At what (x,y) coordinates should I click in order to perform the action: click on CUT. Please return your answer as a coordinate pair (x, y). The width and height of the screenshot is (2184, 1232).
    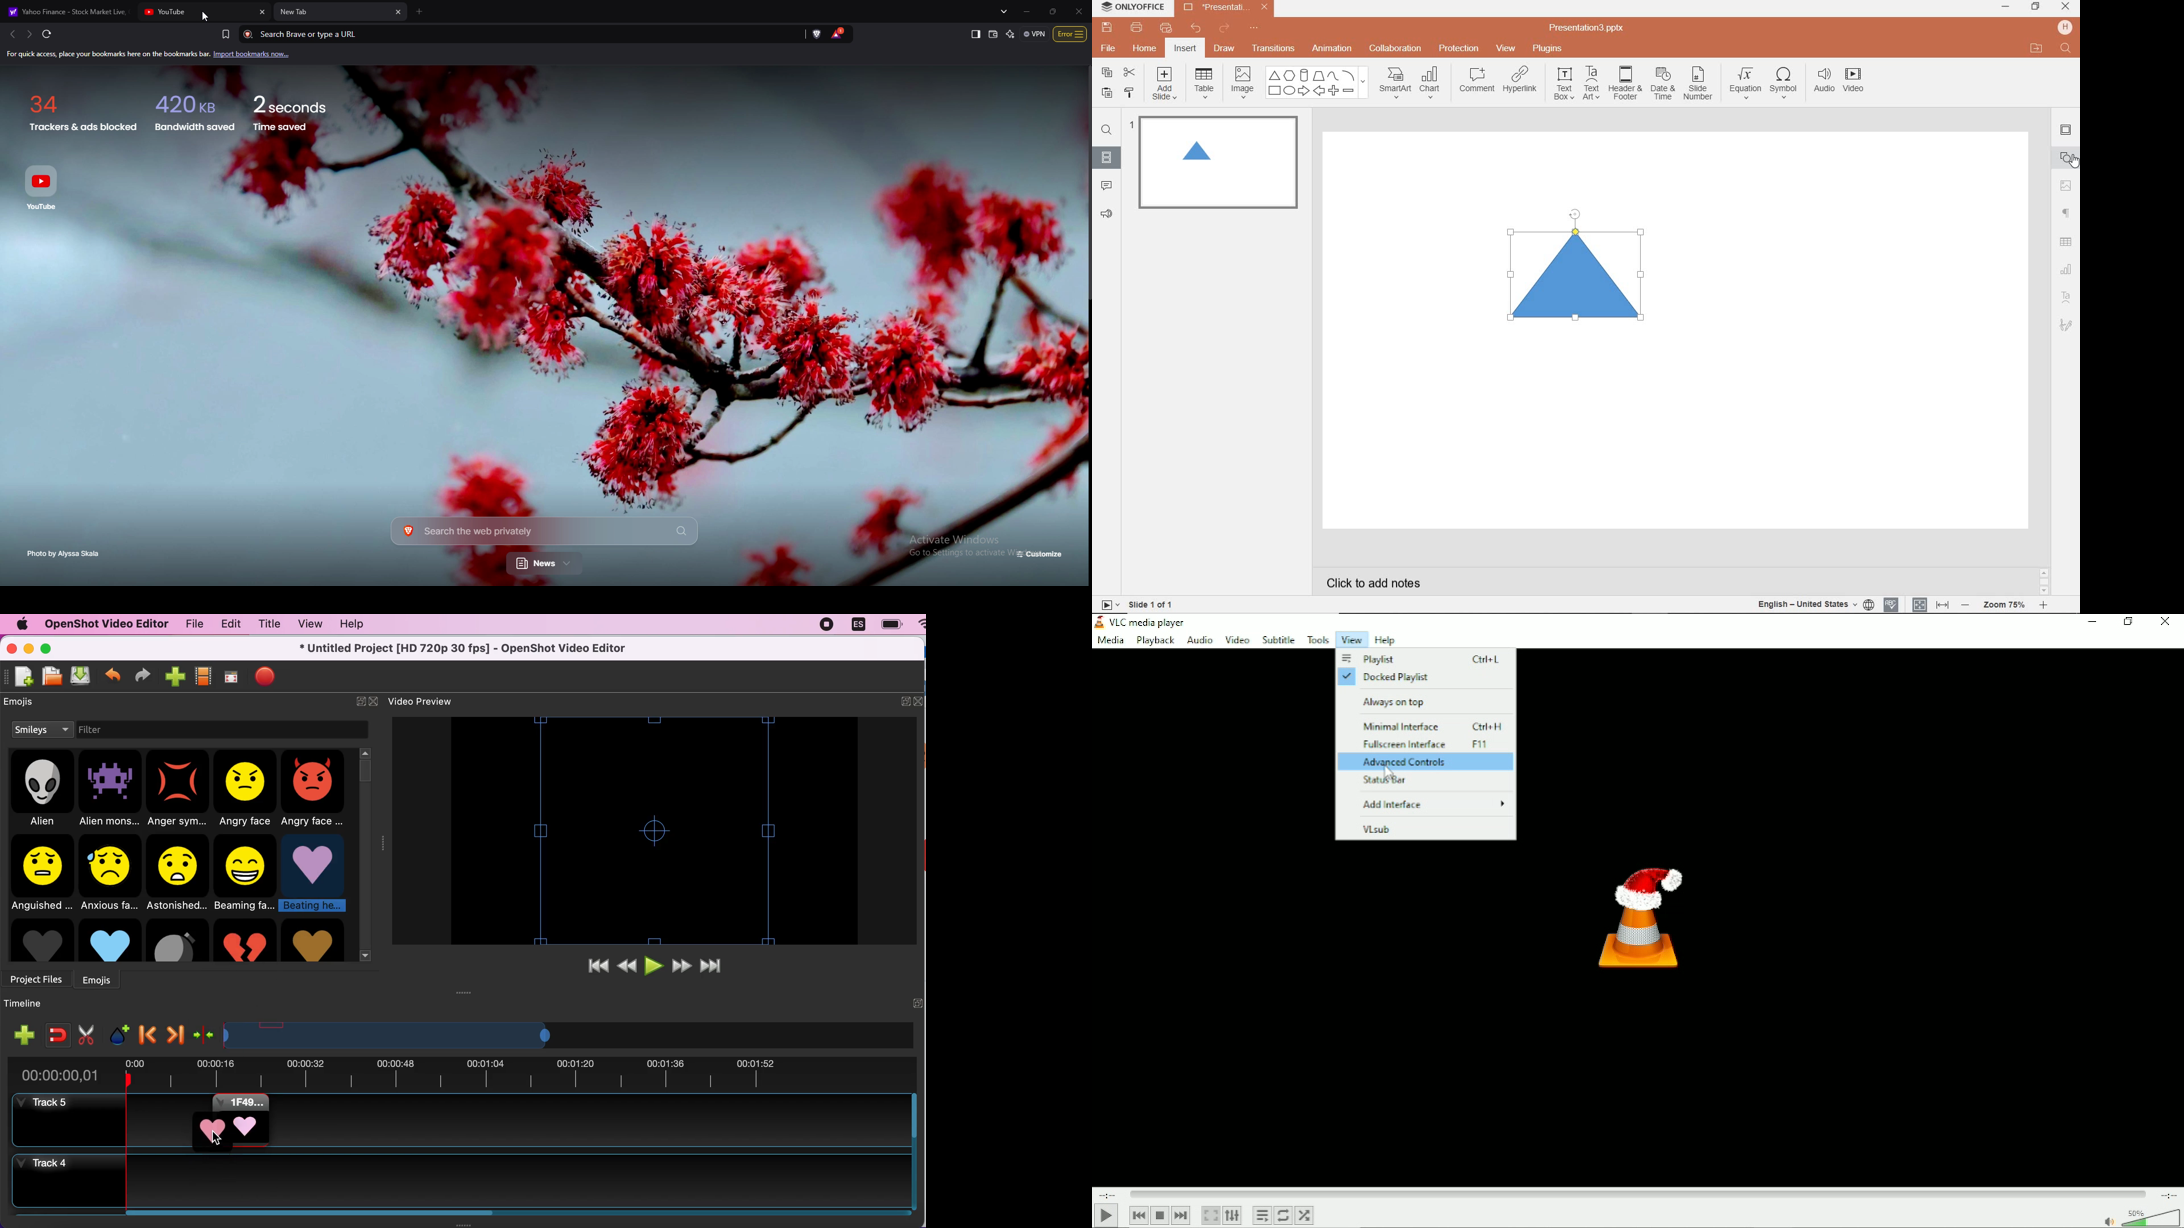
    Looking at the image, I should click on (1130, 72).